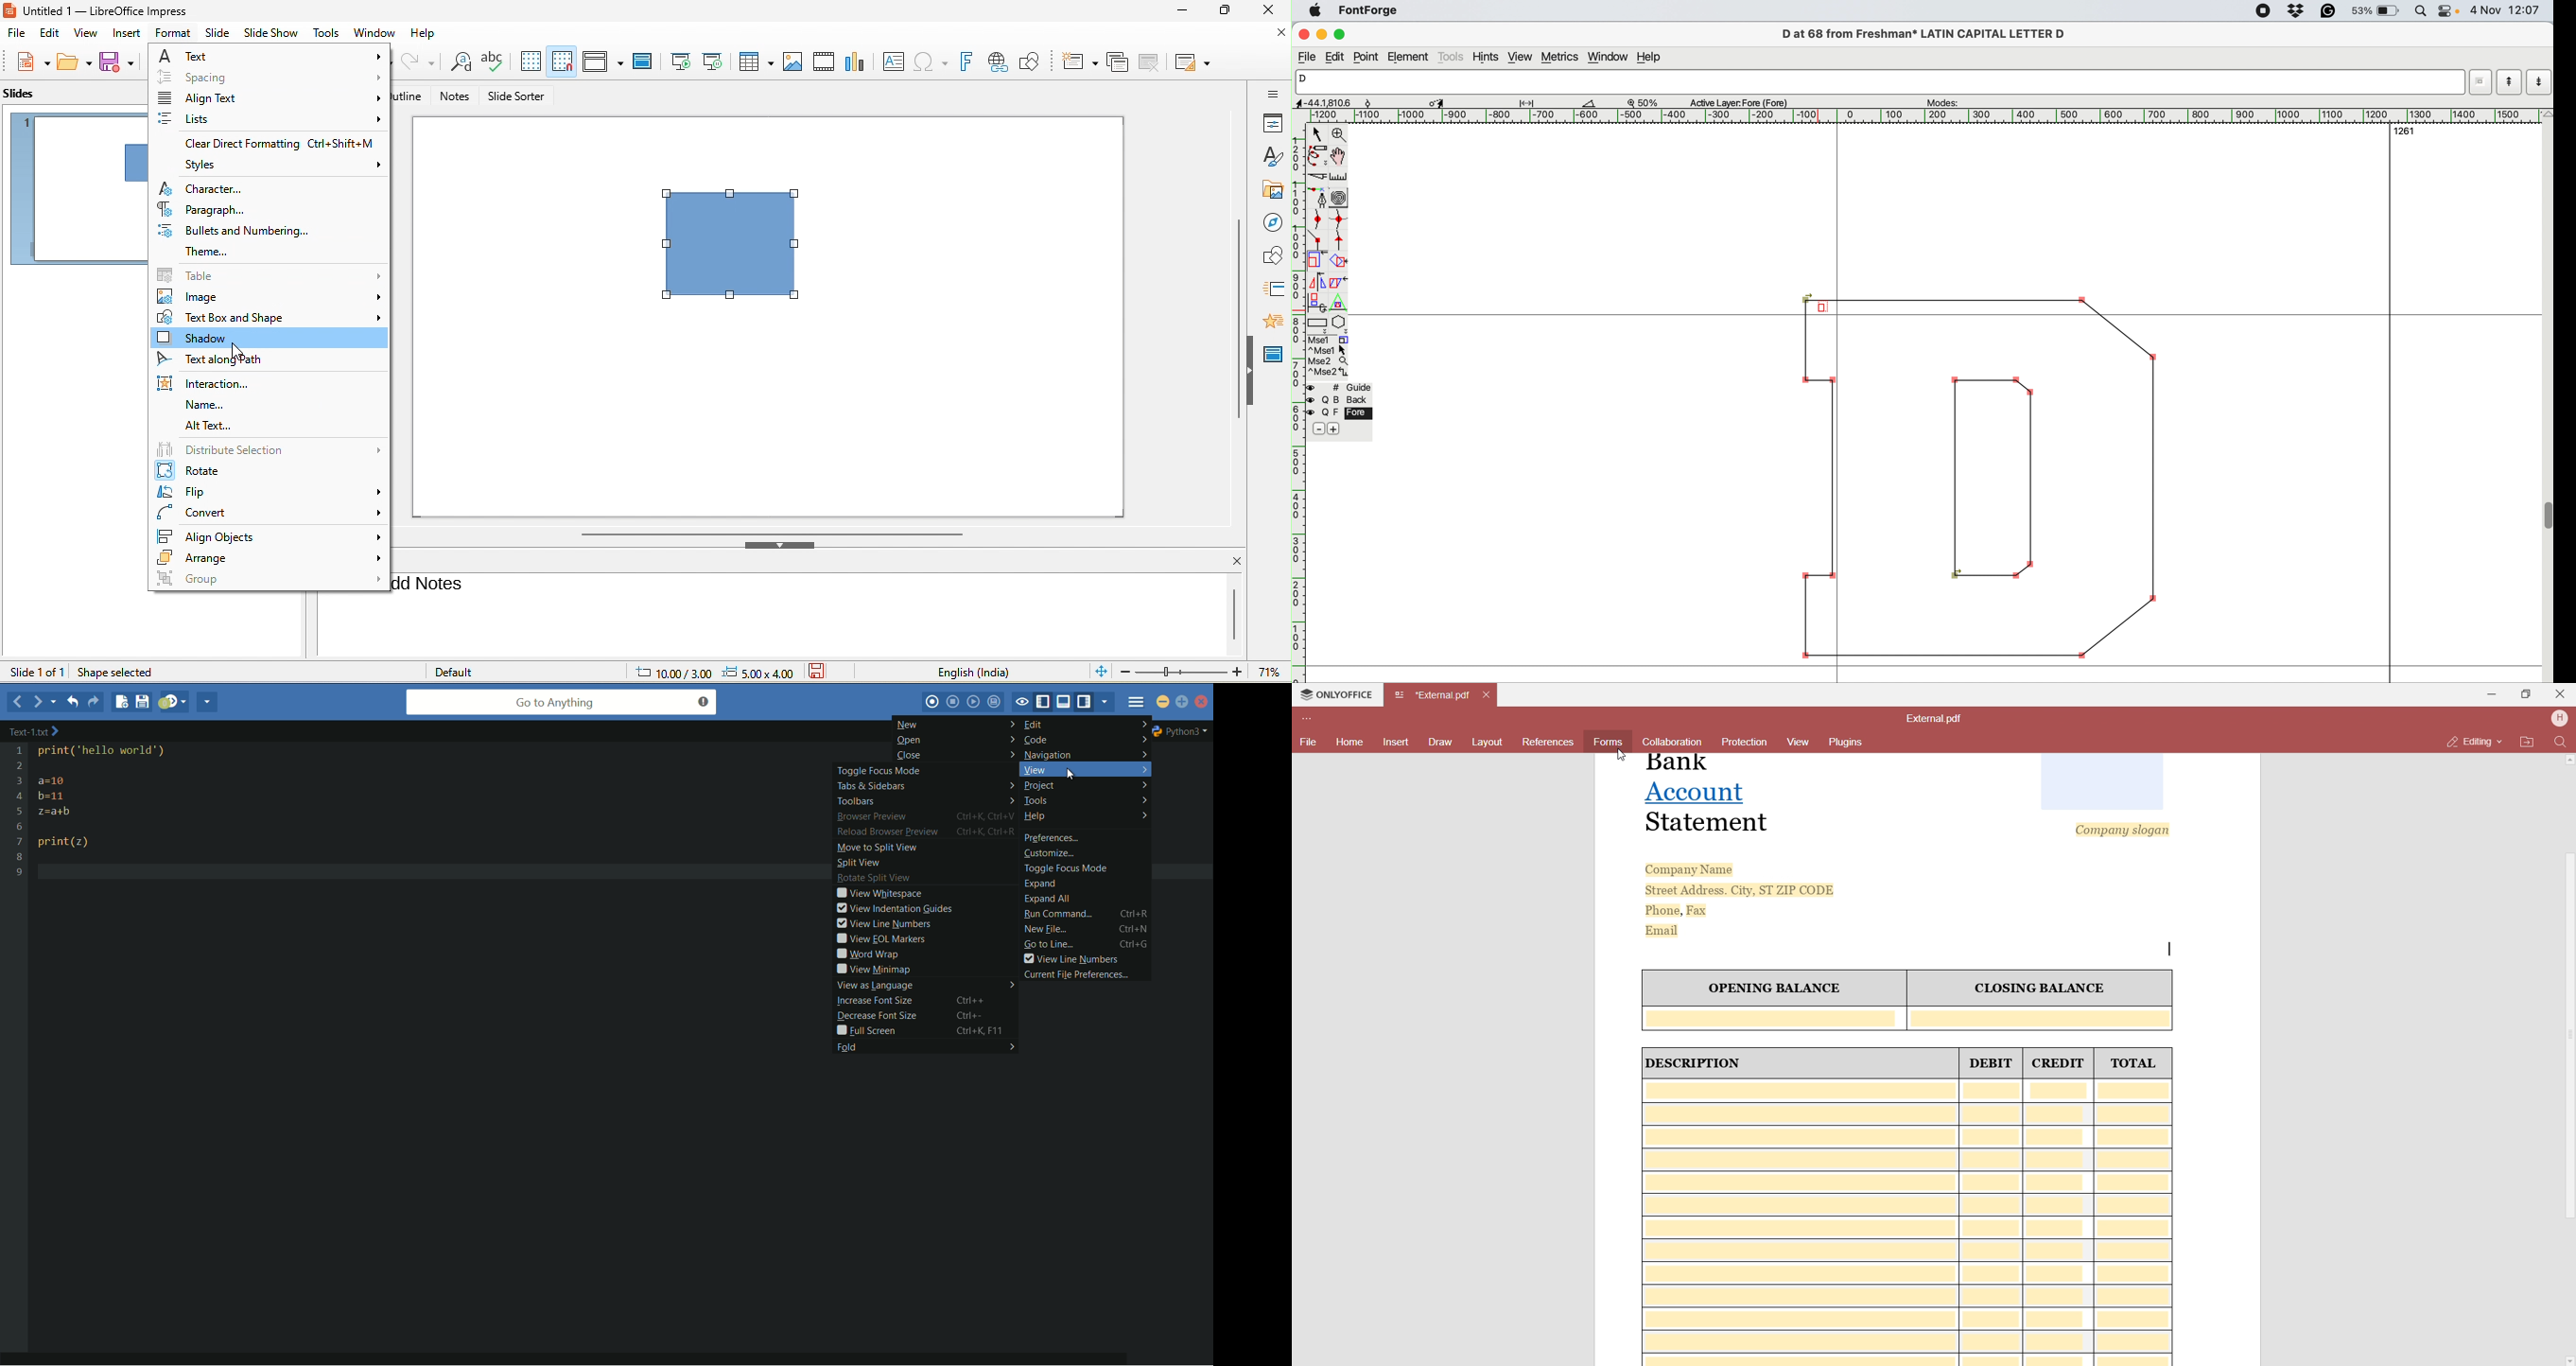 This screenshot has width=2576, height=1372. What do you see at coordinates (2478, 85) in the screenshot?
I see `current word list` at bounding box center [2478, 85].